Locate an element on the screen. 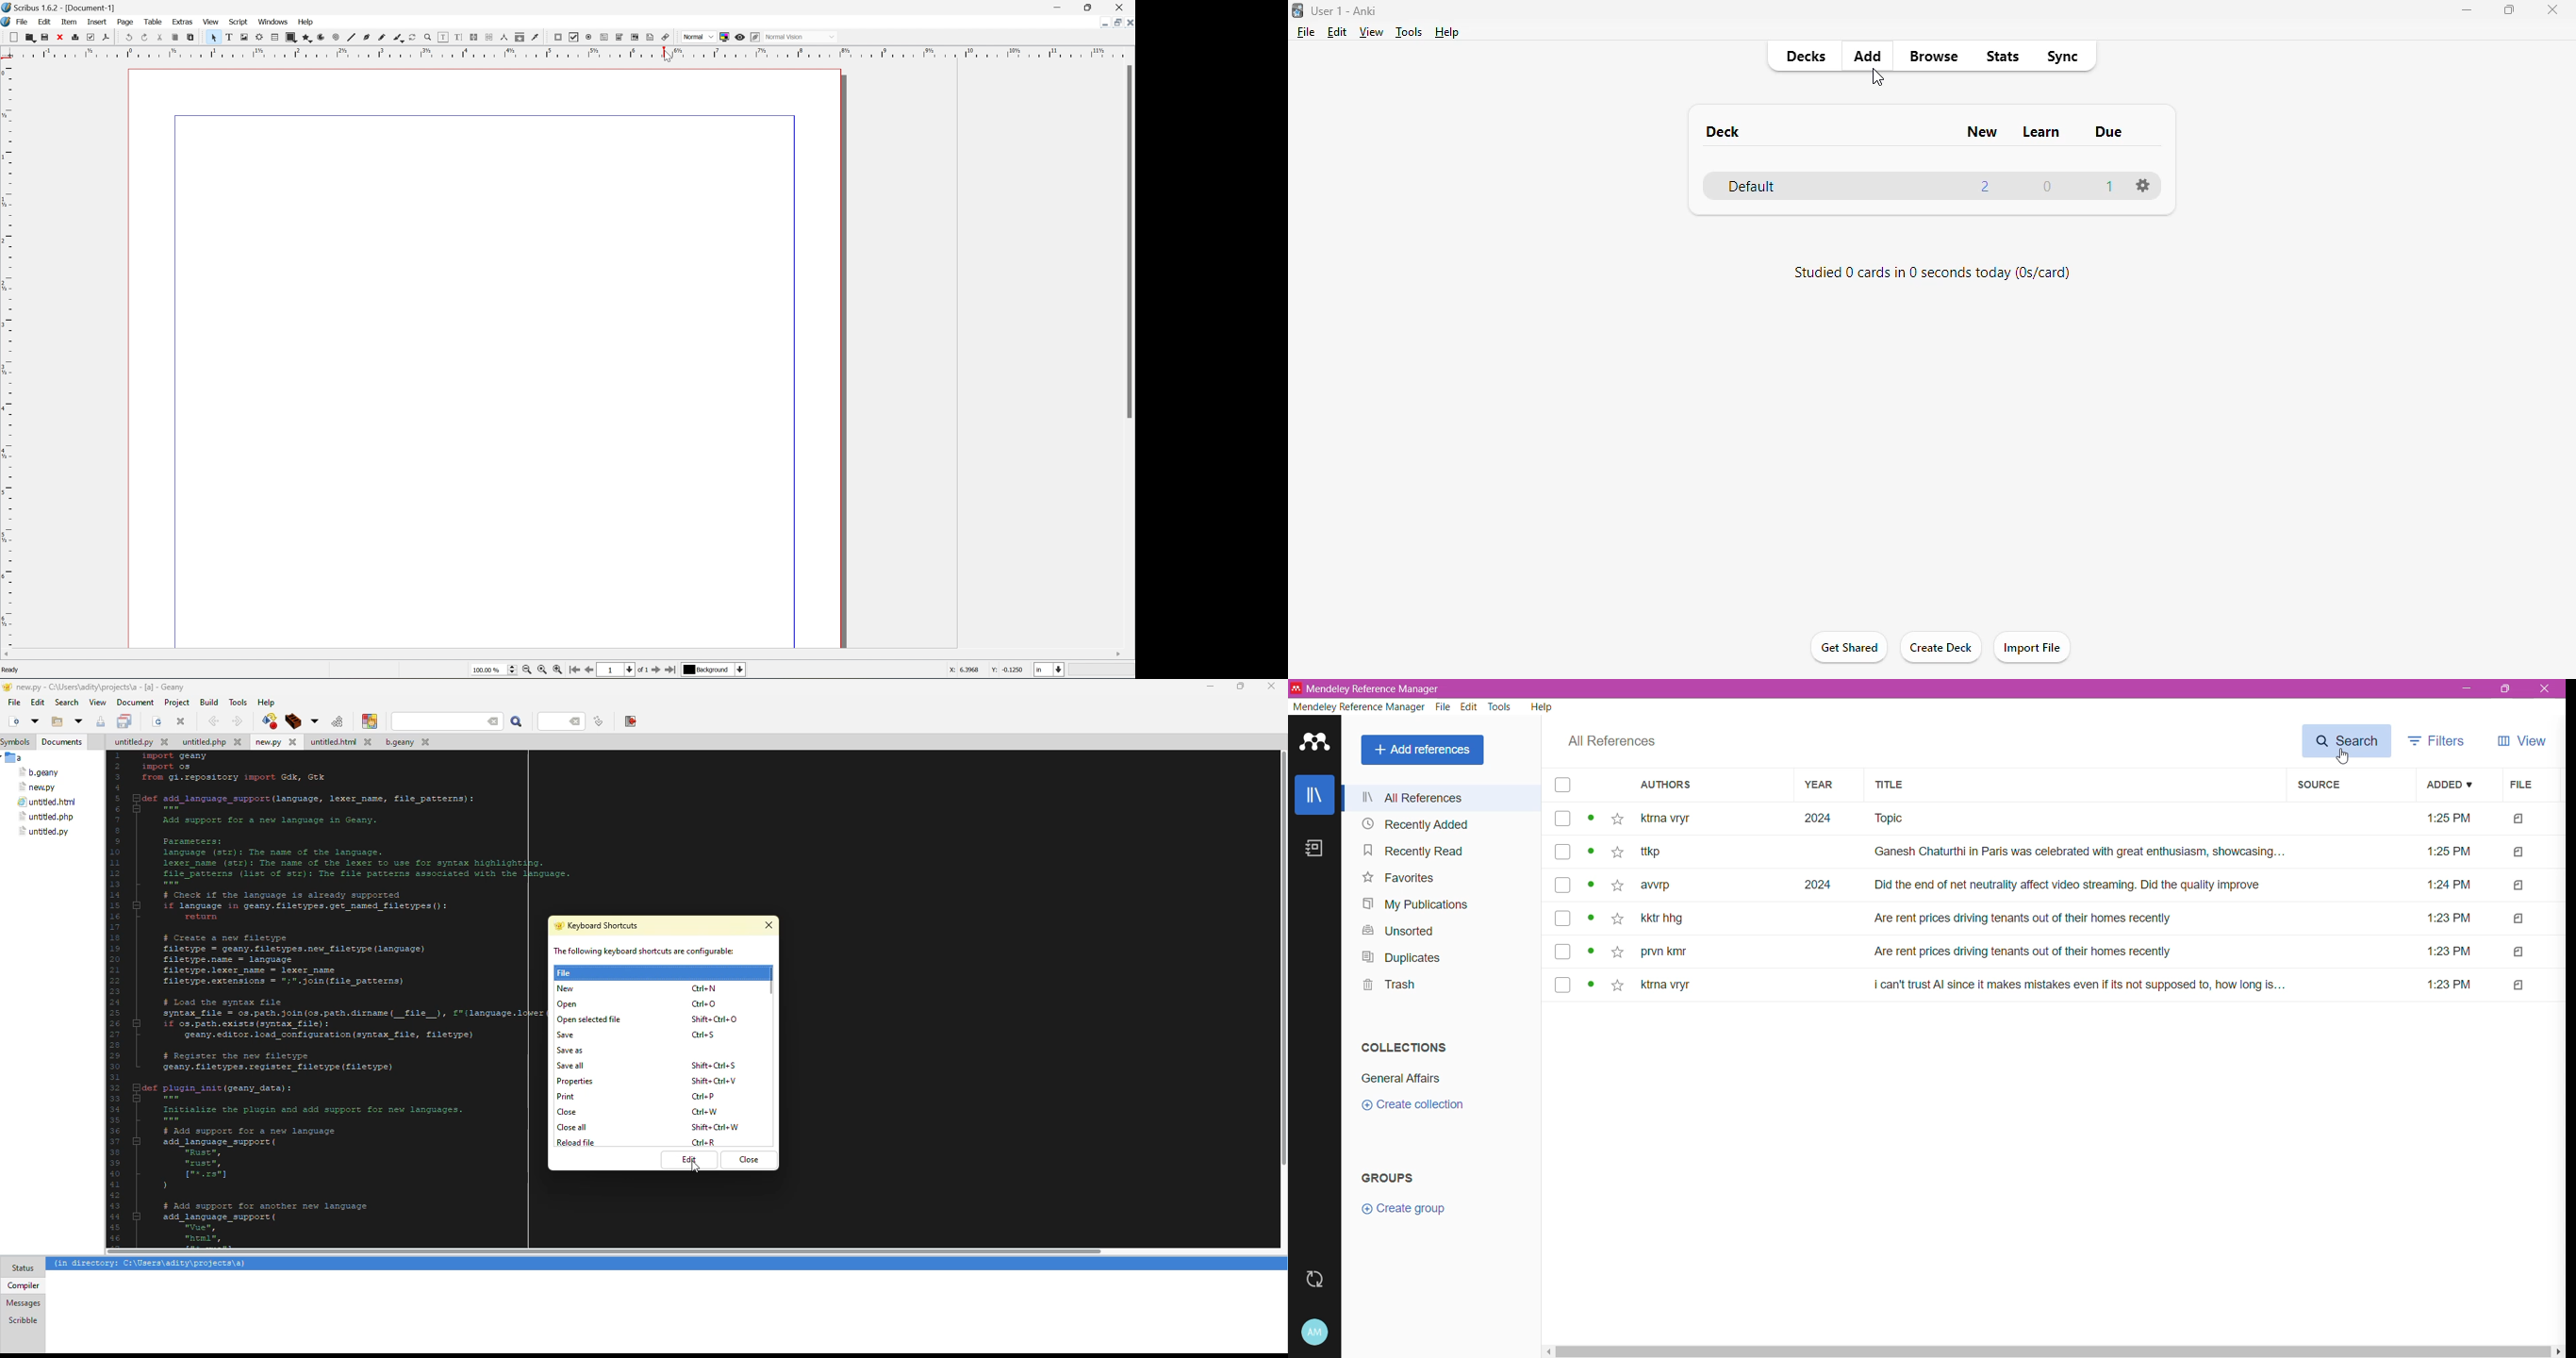  shortcut is located at coordinates (706, 1112).